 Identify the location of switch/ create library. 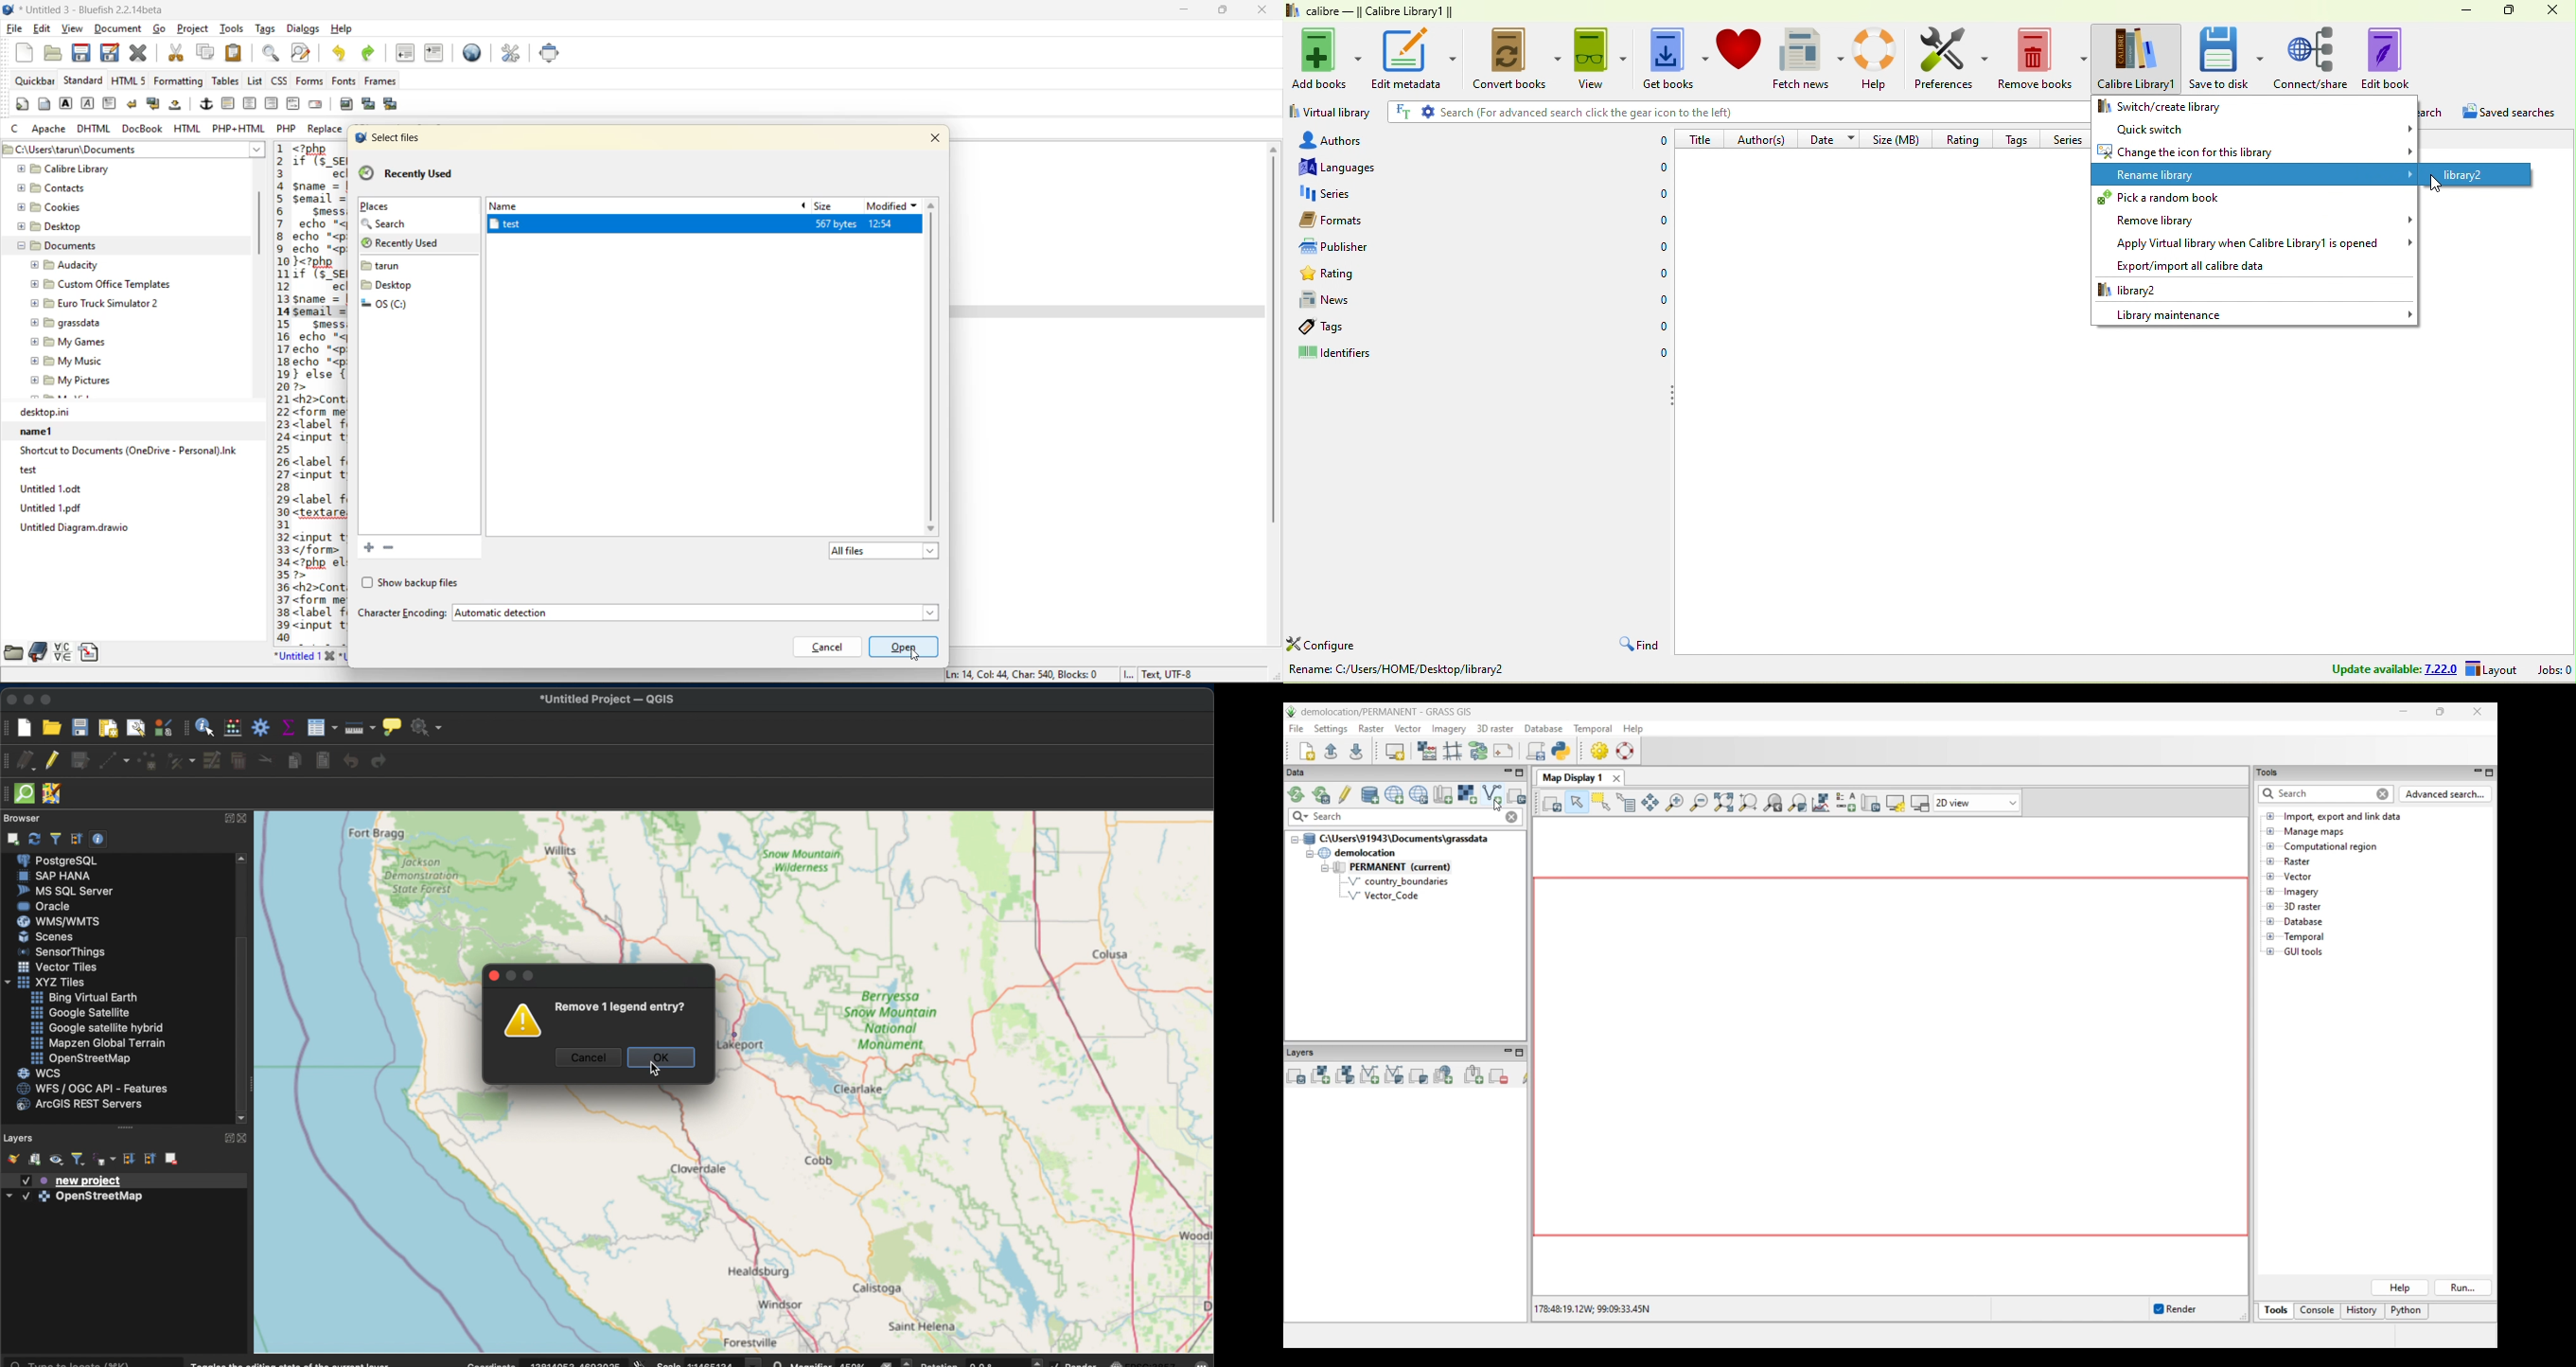
(2197, 105).